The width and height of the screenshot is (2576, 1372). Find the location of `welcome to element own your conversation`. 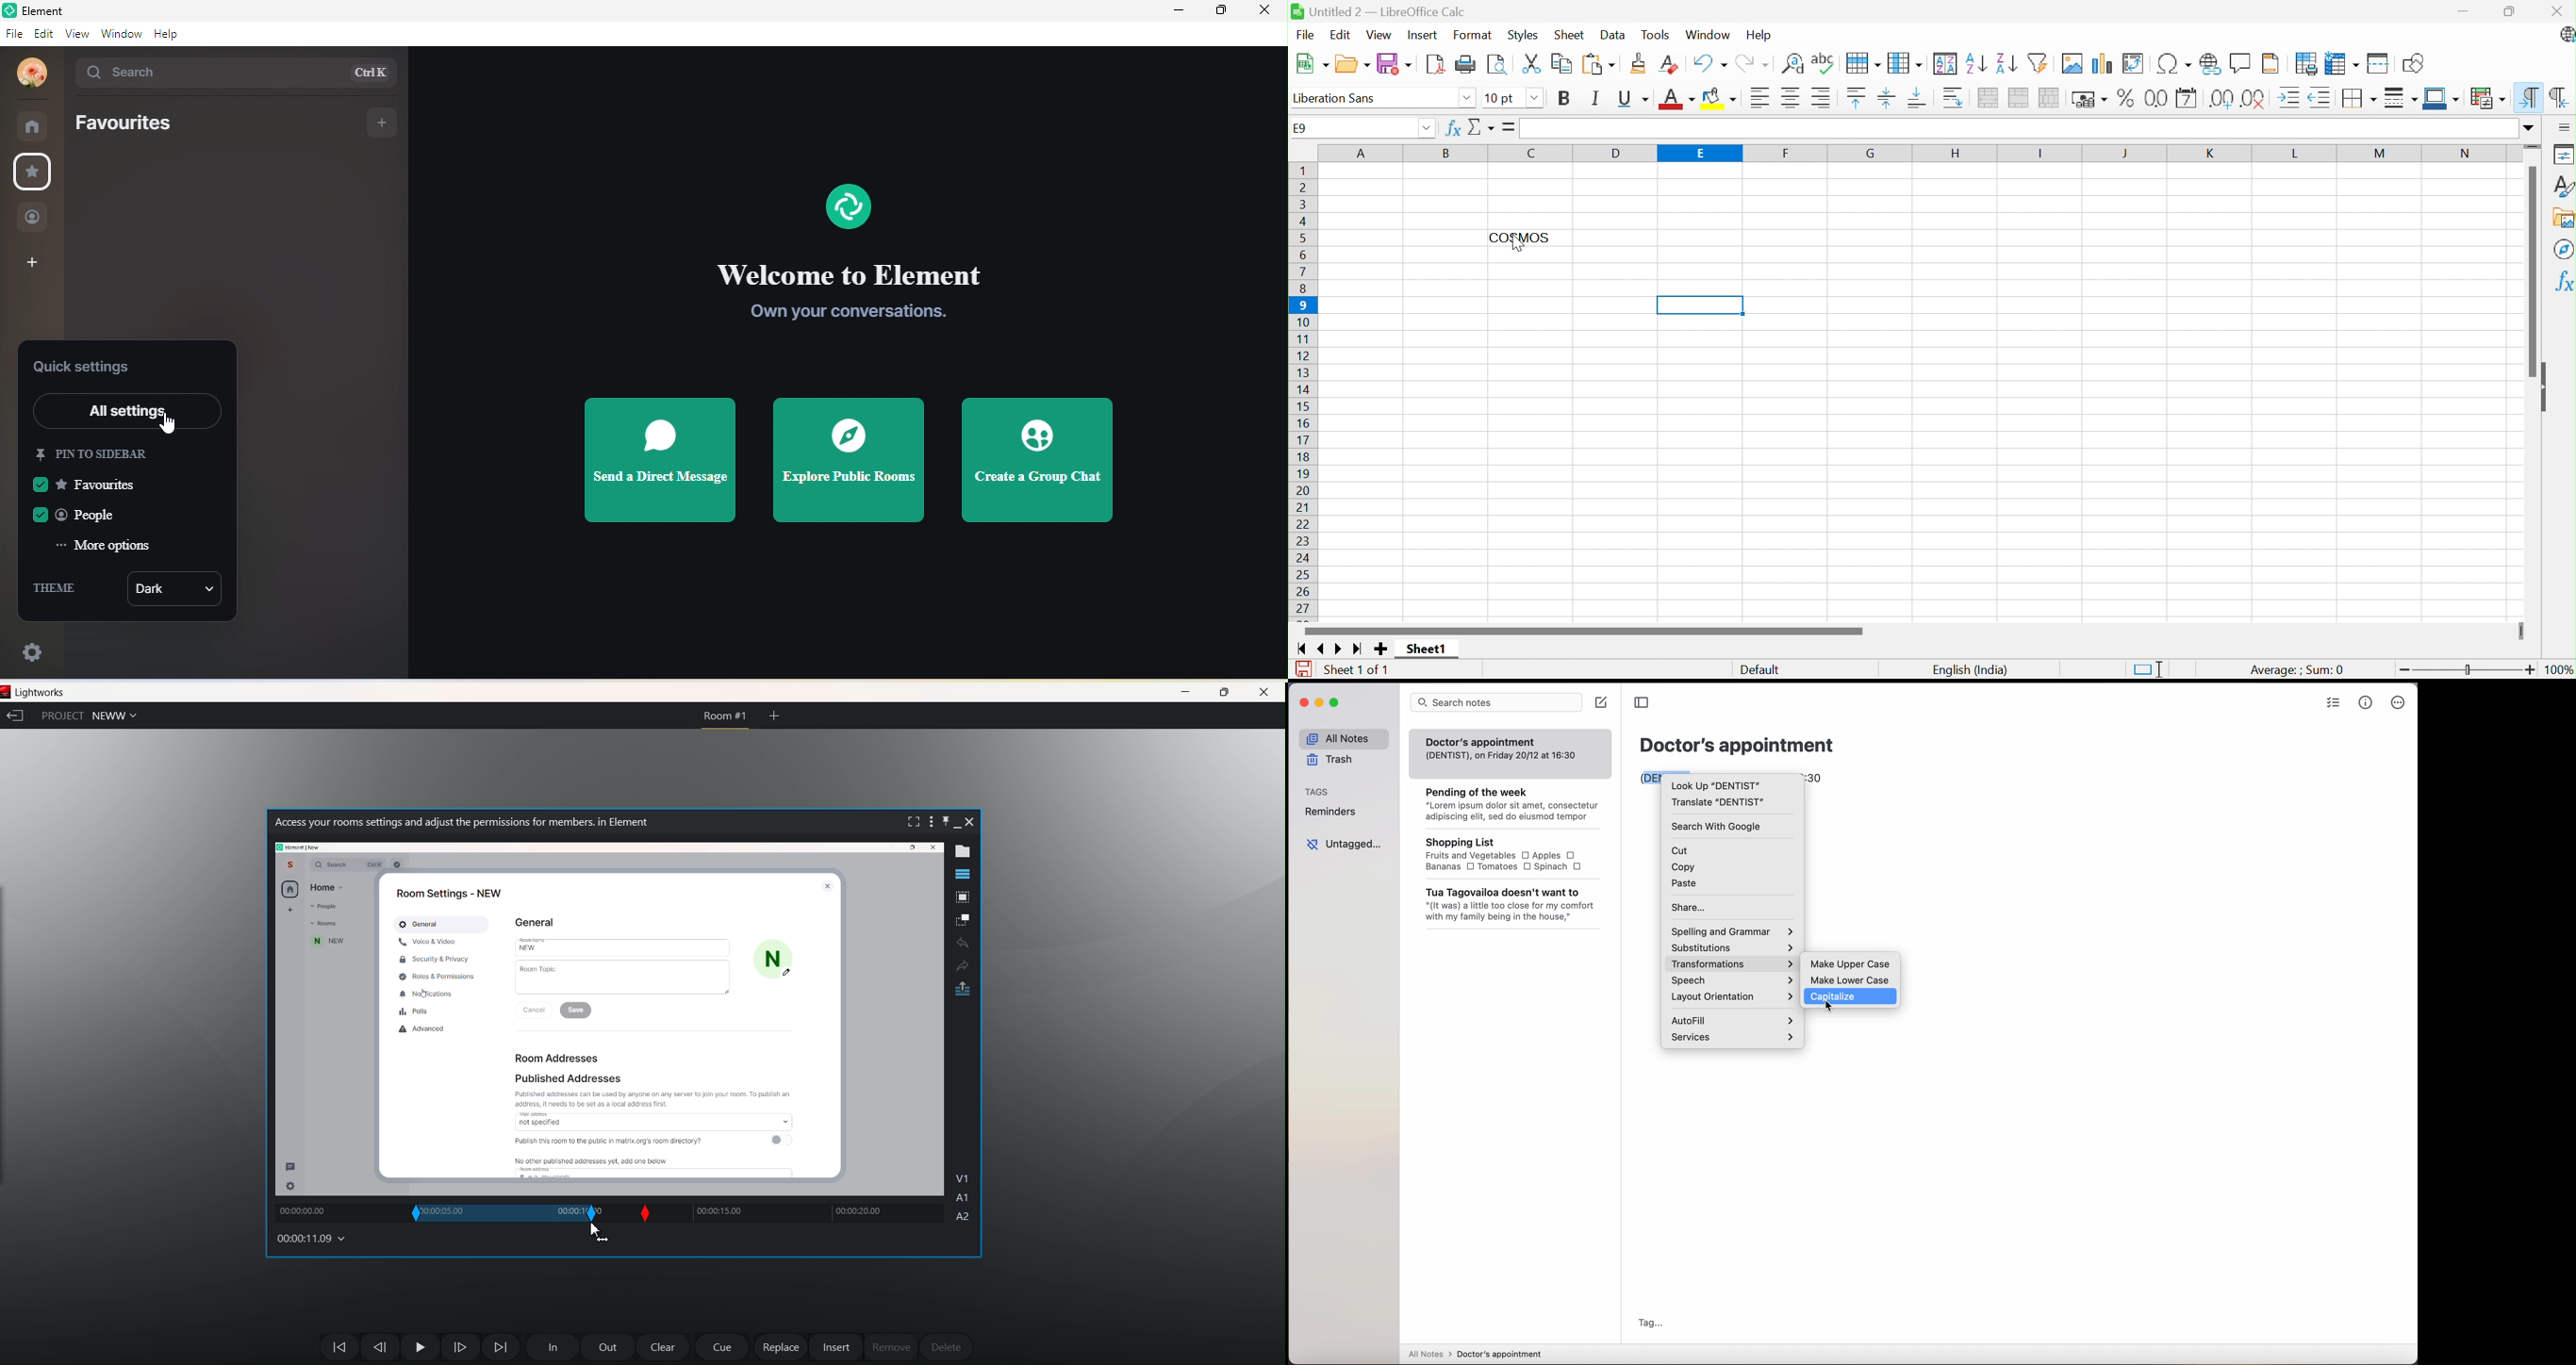

welcome to element own your conversation is located at coordinates (852, 296).